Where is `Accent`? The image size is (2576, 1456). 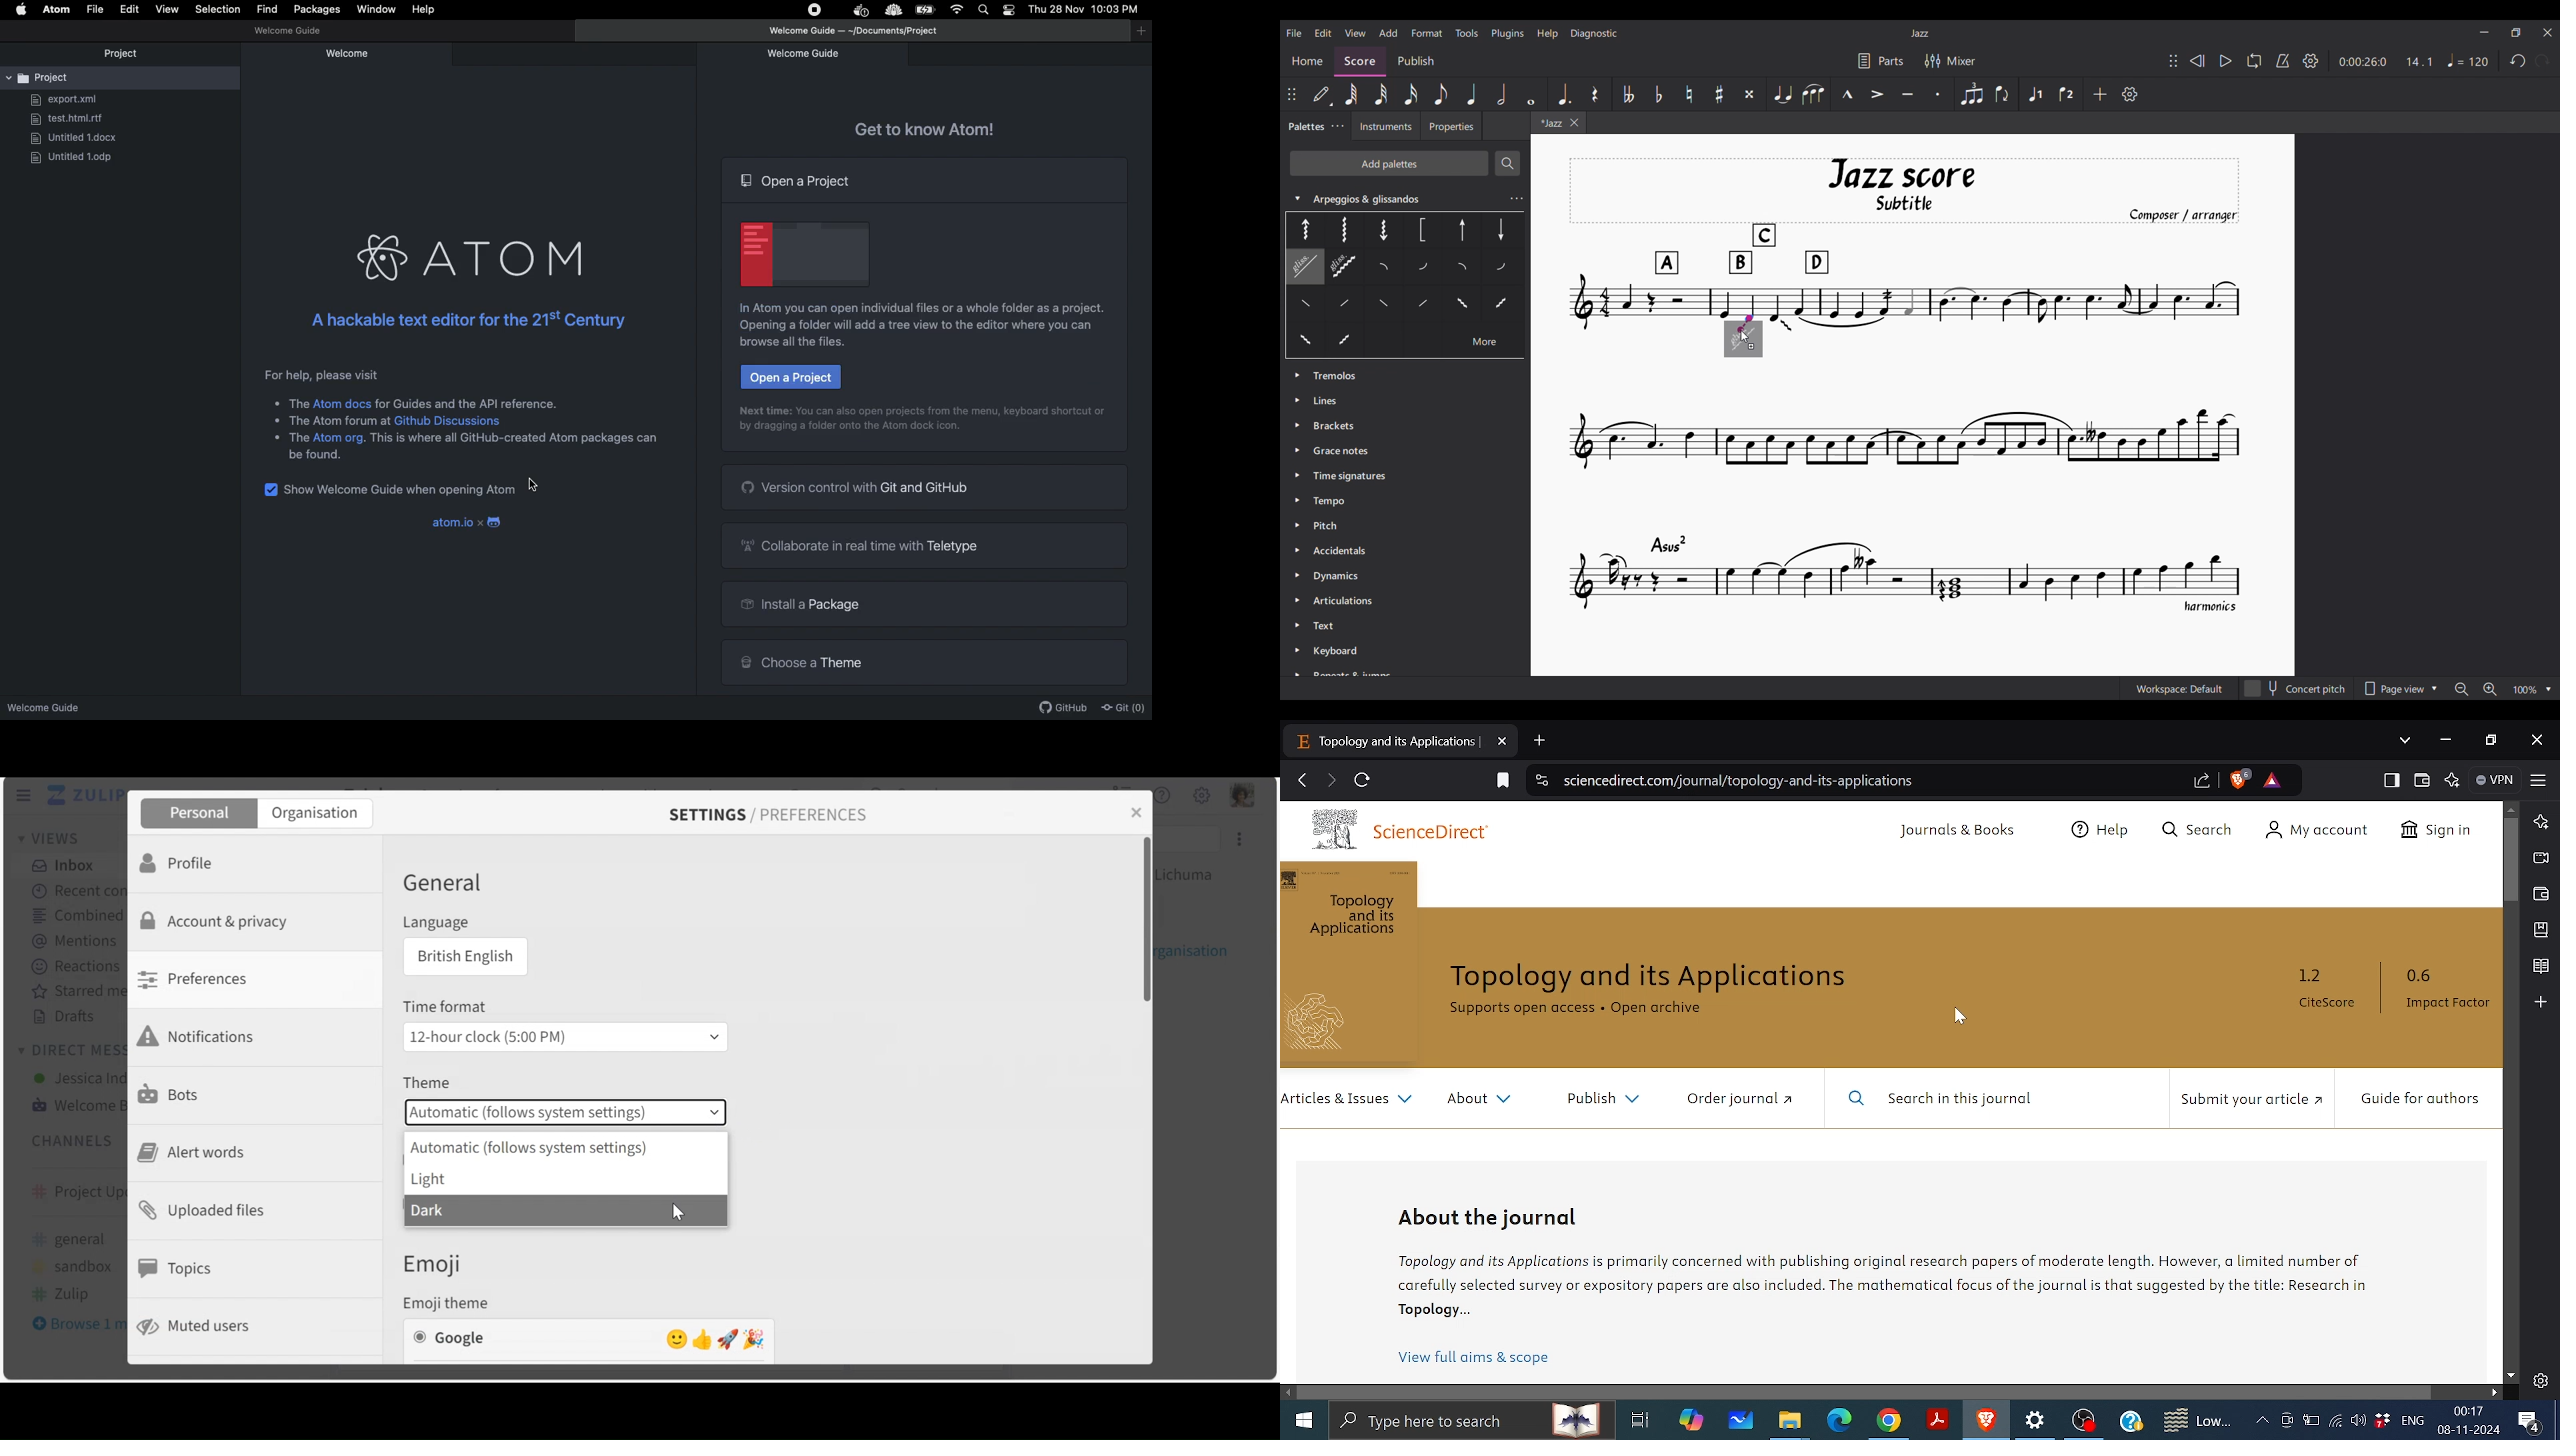
Accent is located at coordinates (1878, 94).